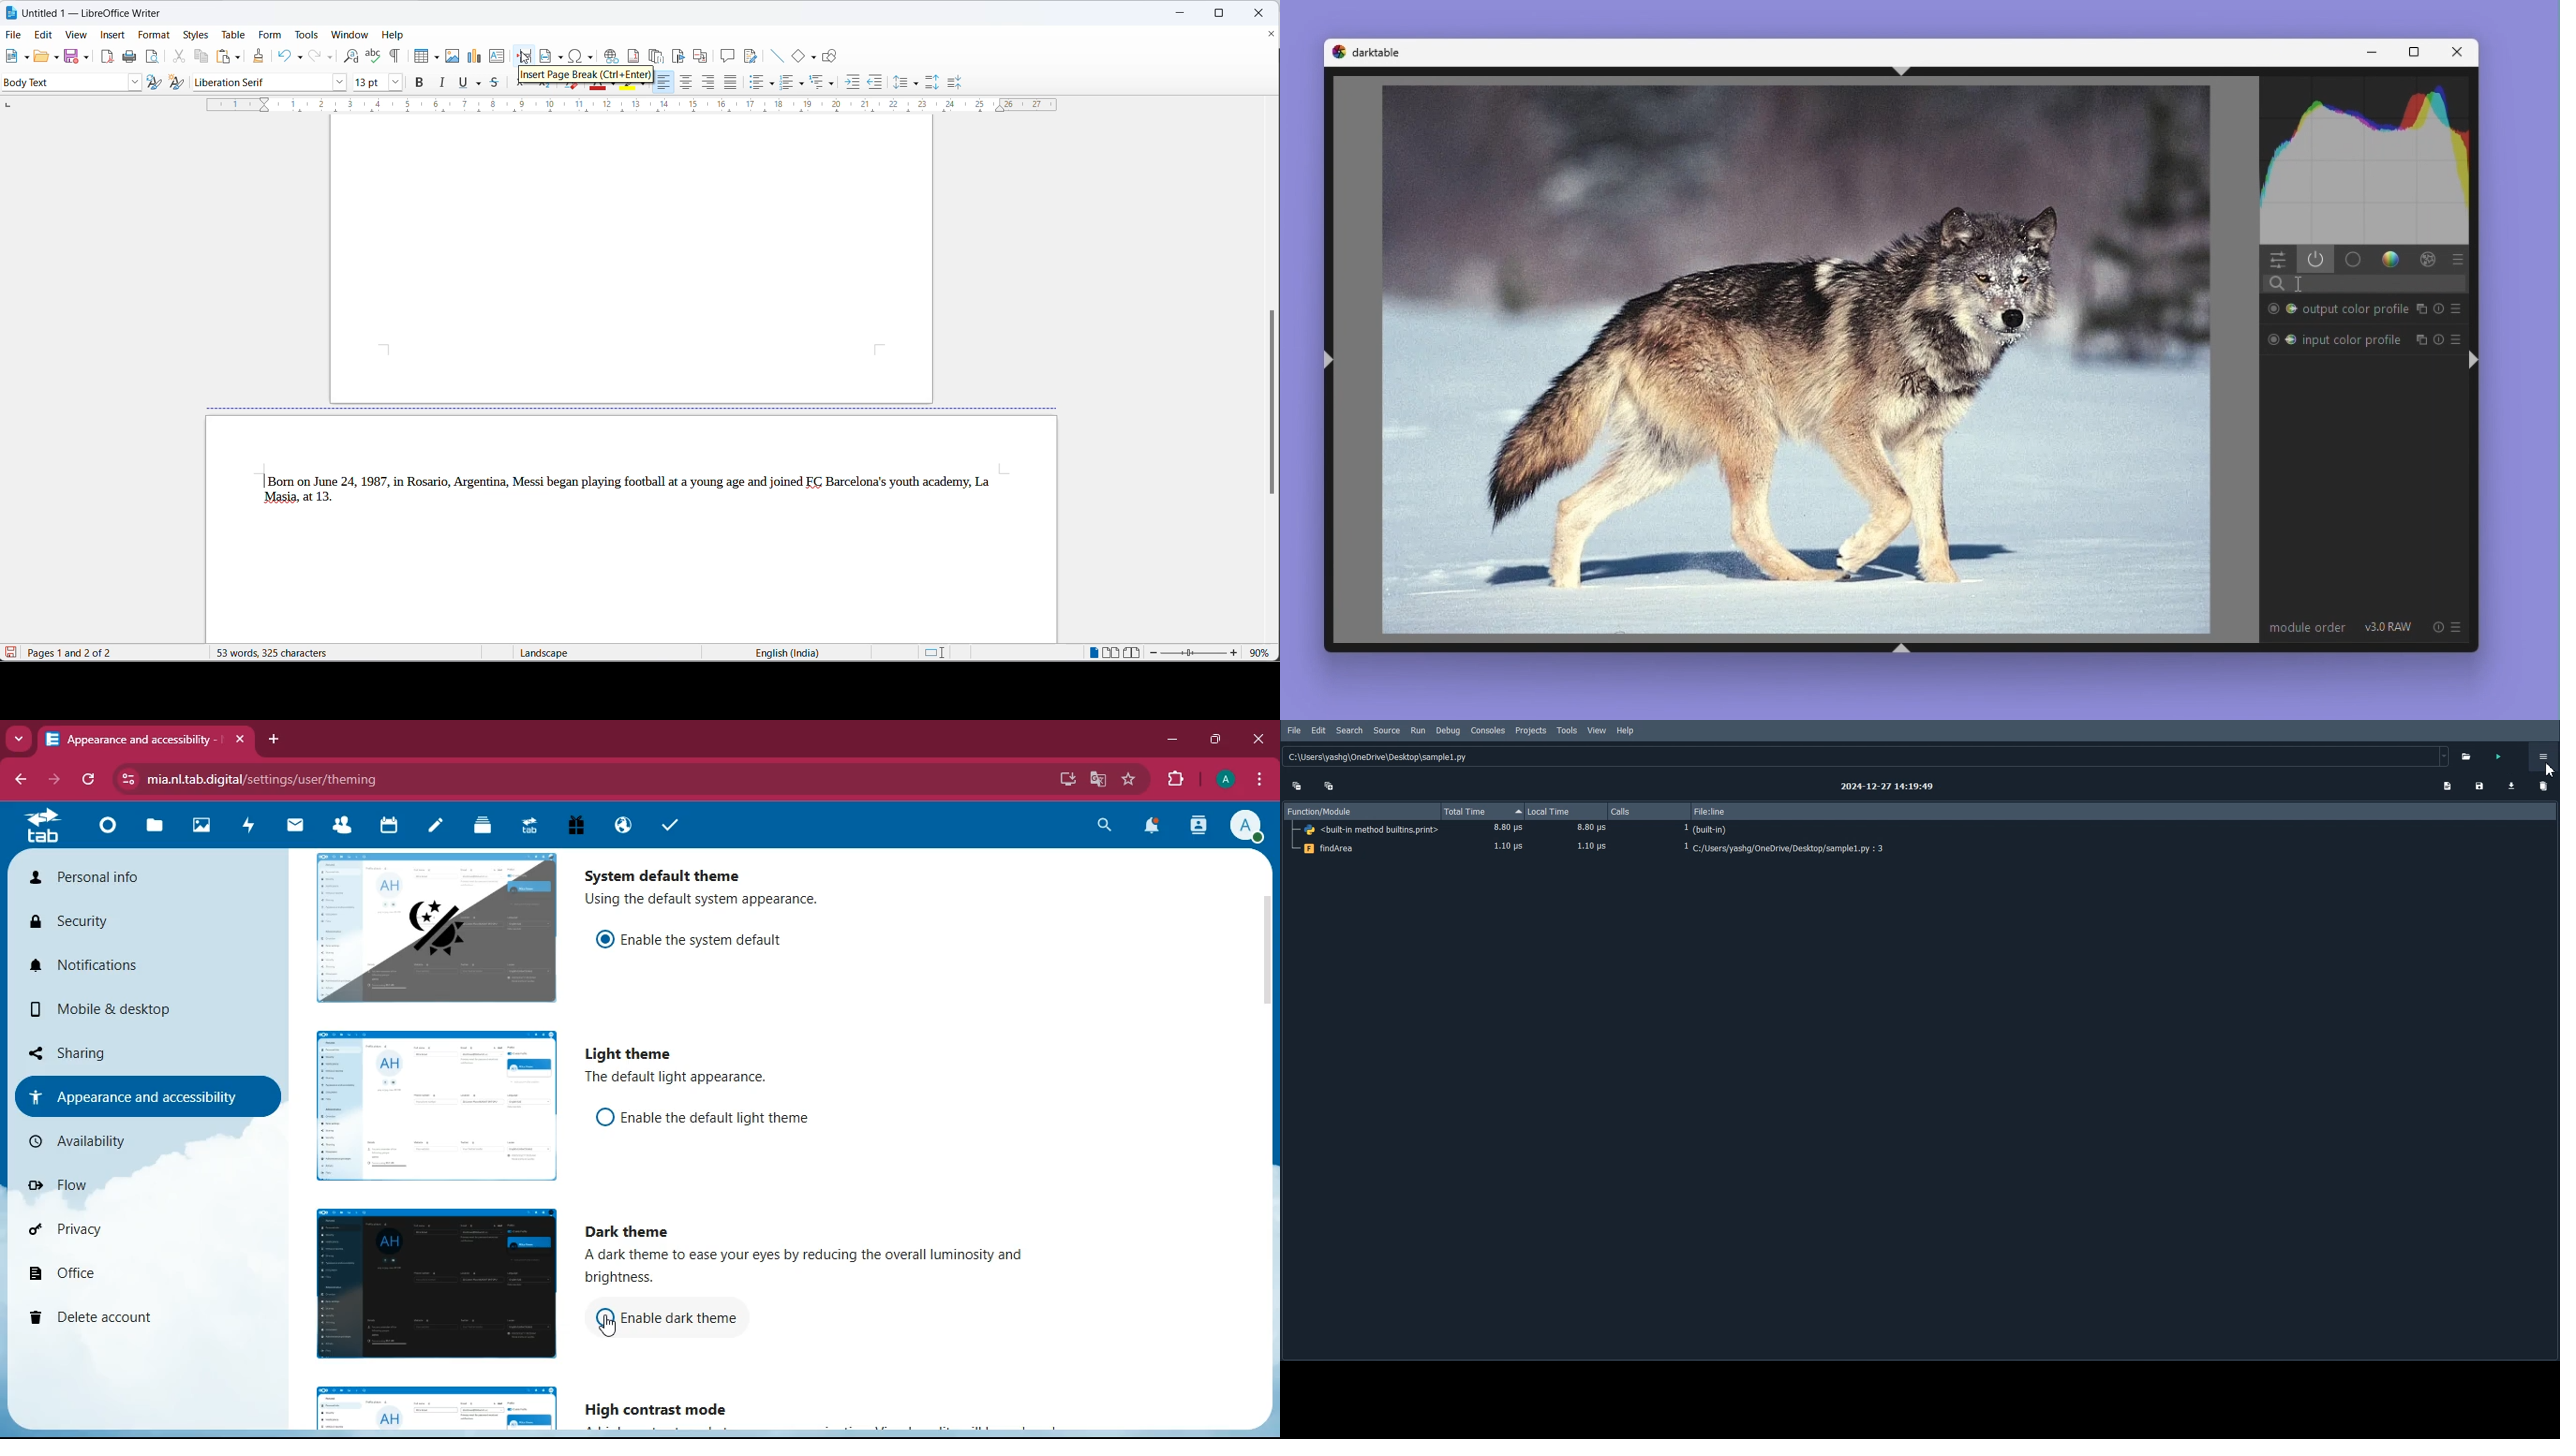  I want to click on <built-in method buitlin print>, so click(1920, 830).